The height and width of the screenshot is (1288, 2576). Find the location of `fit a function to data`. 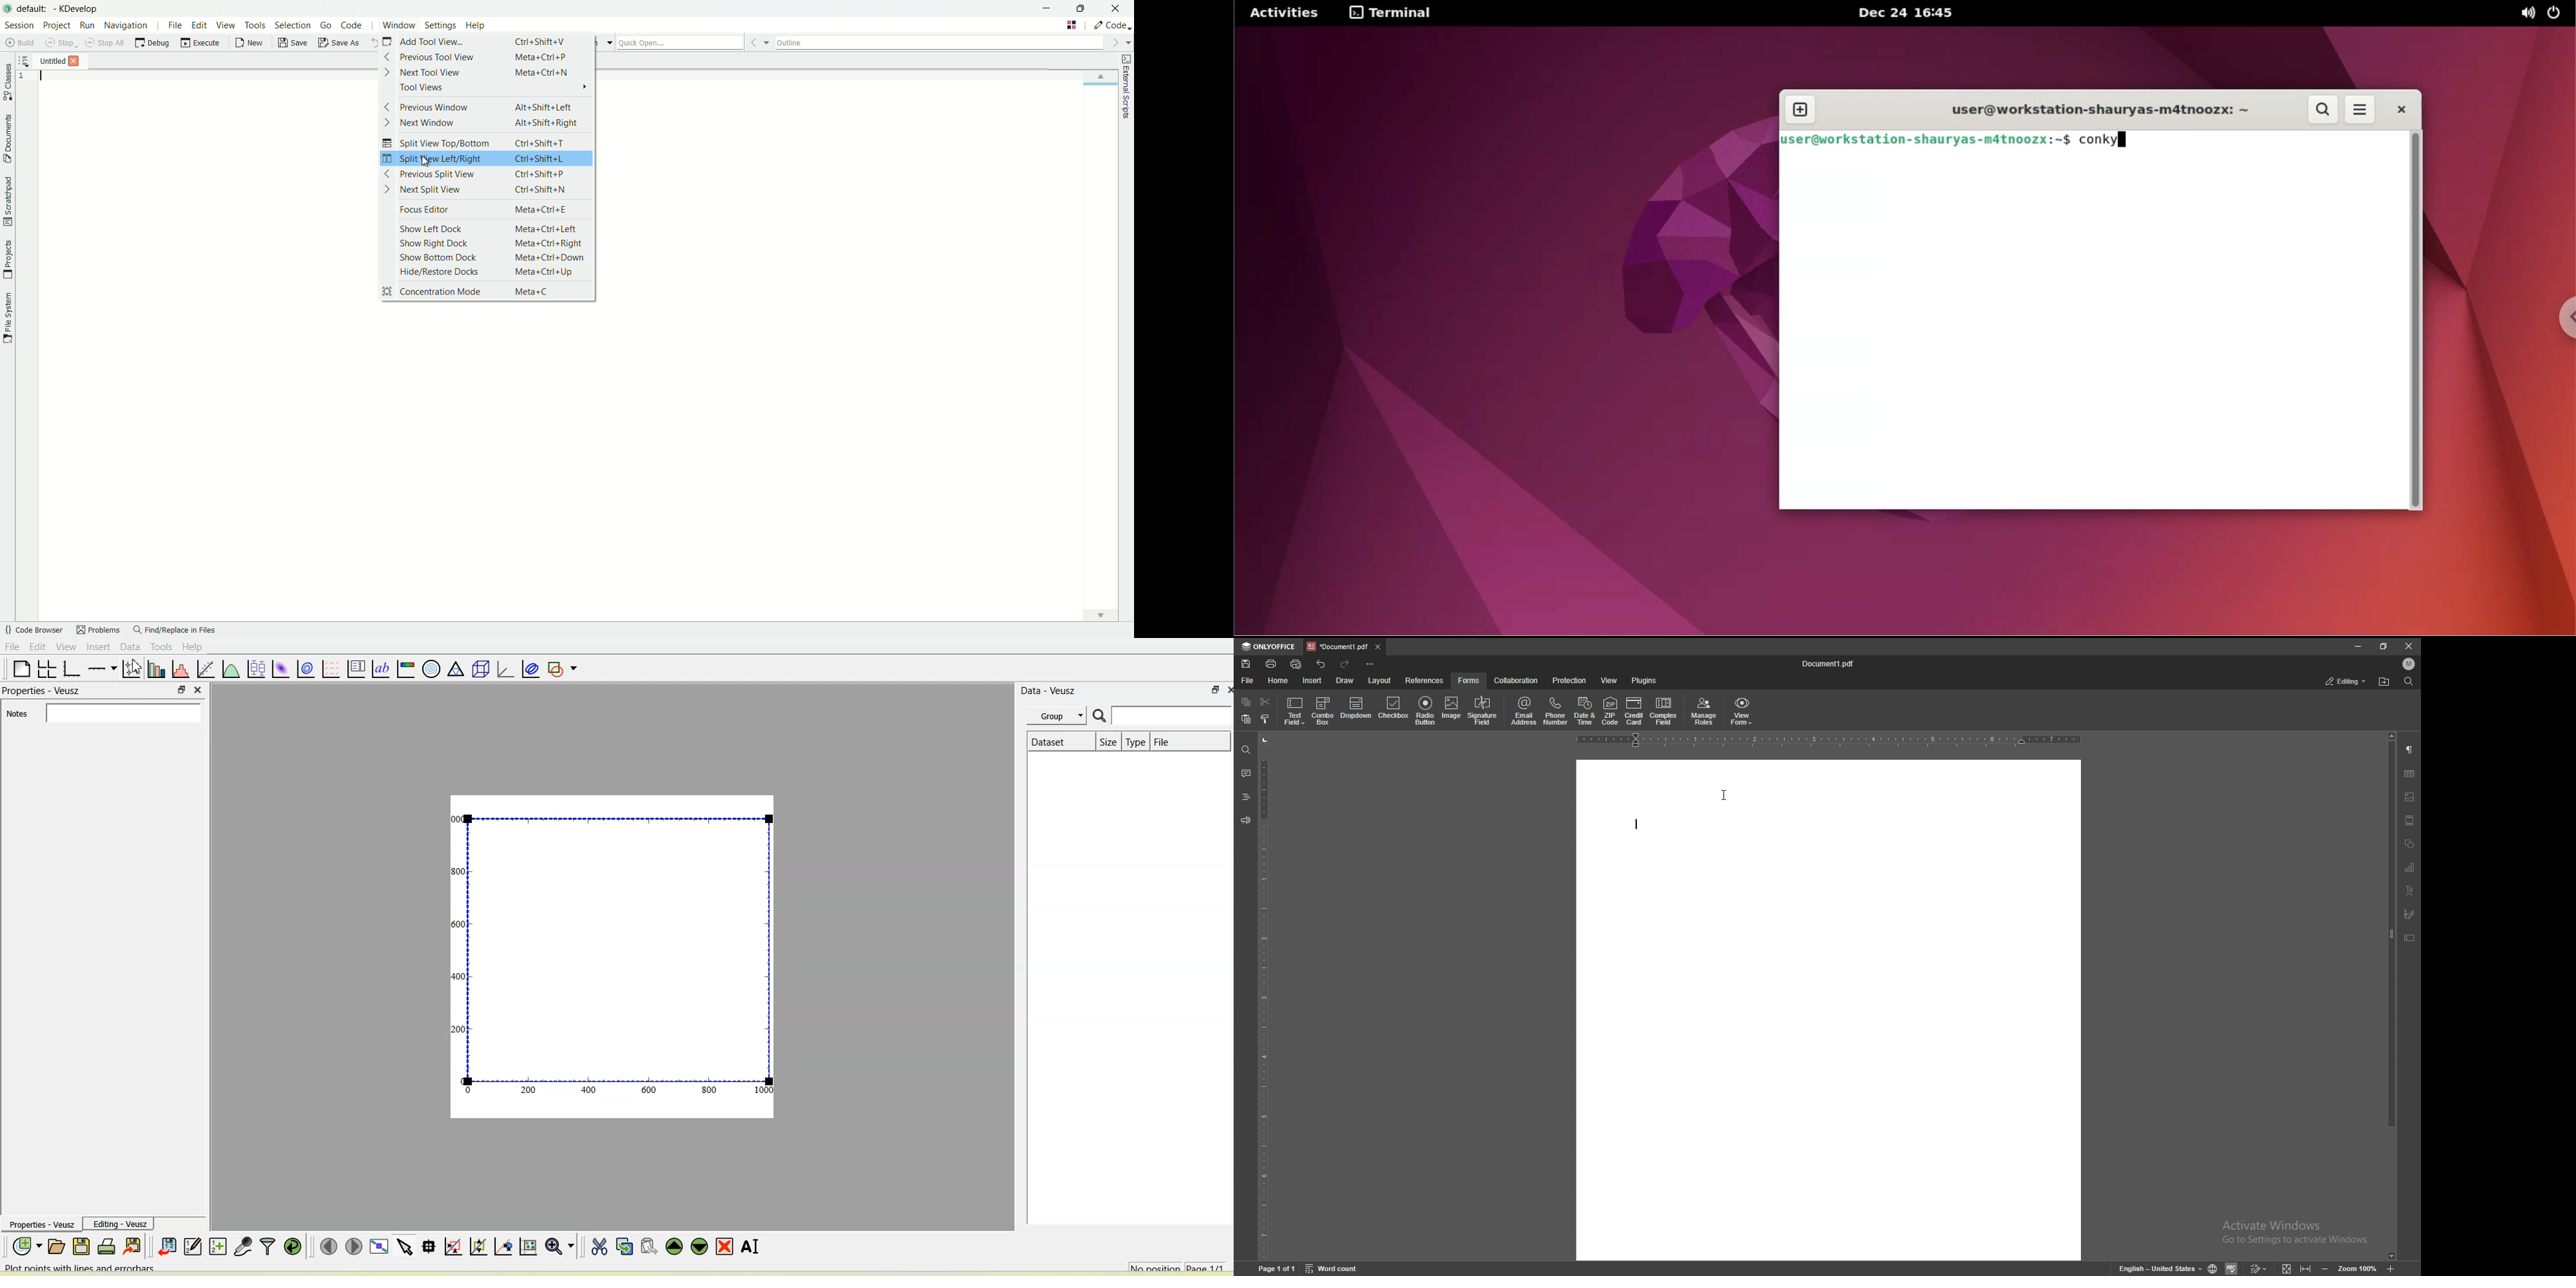

fit a function to data is located at coordinates (205, 669).